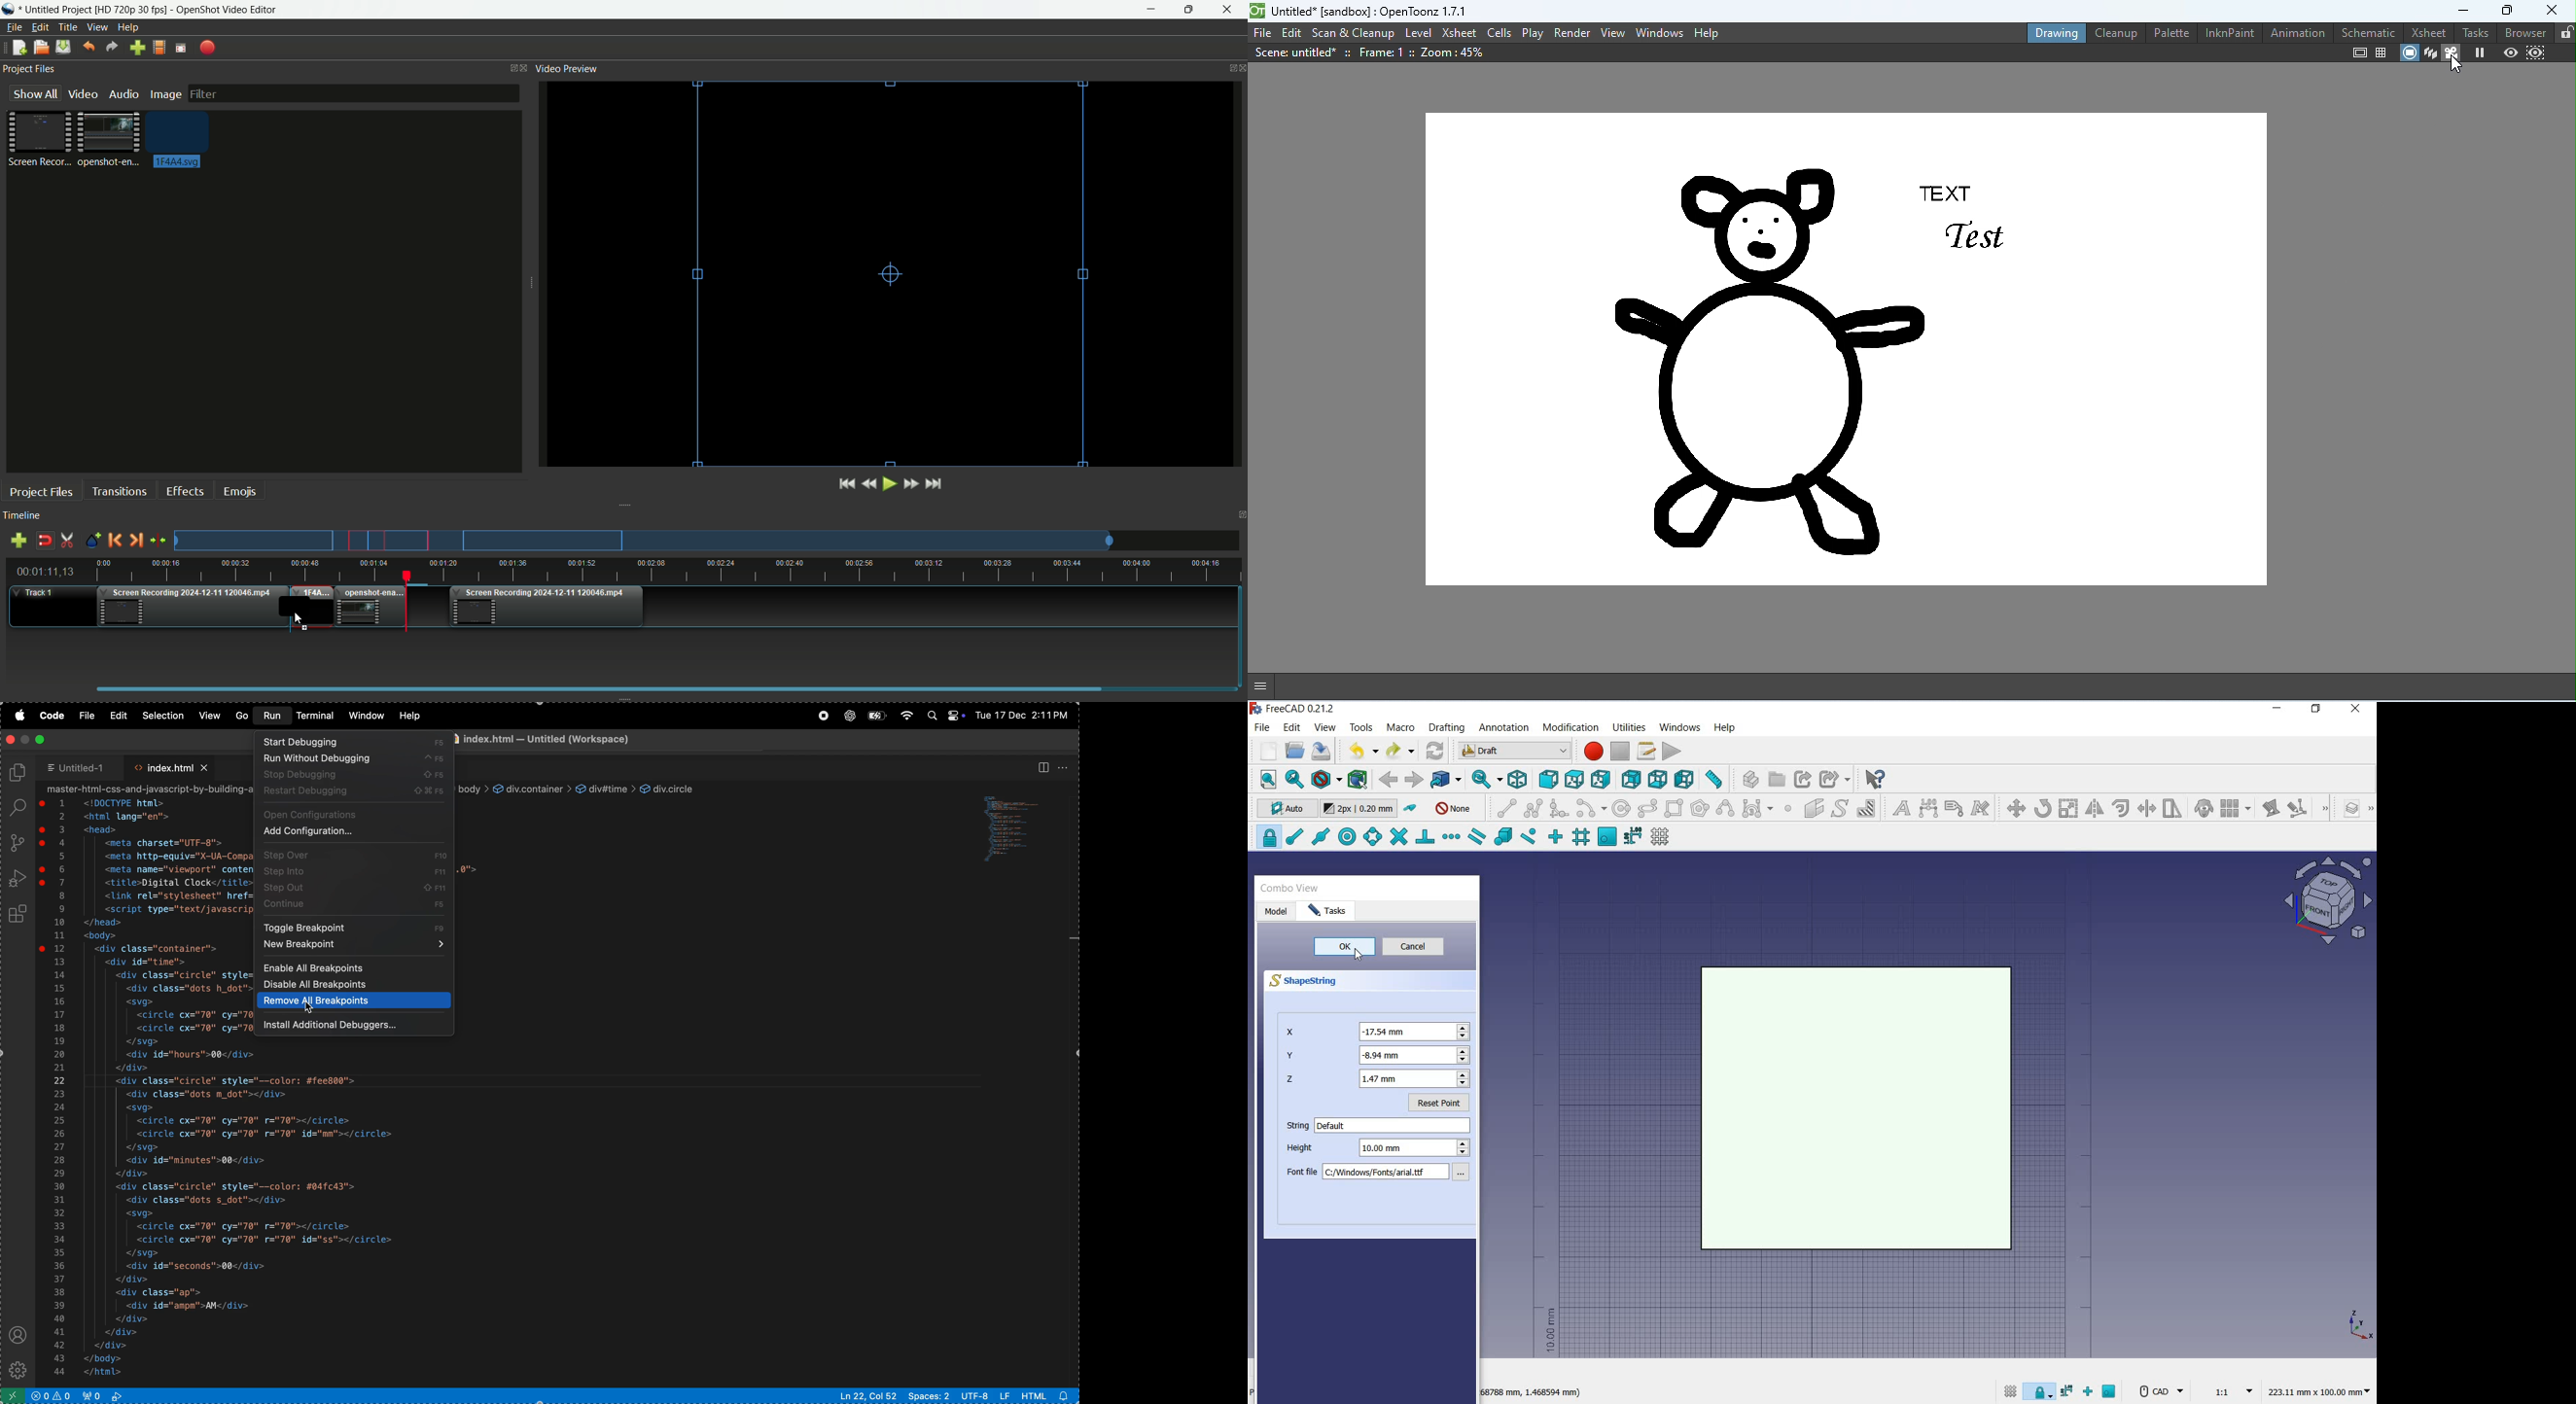 Image resolution: width=2576 pixels, height=1428 pixels. What do you see at coordinates (354, 947) in the screenshot?
I see `new break point` at bounding box center [354, 947].